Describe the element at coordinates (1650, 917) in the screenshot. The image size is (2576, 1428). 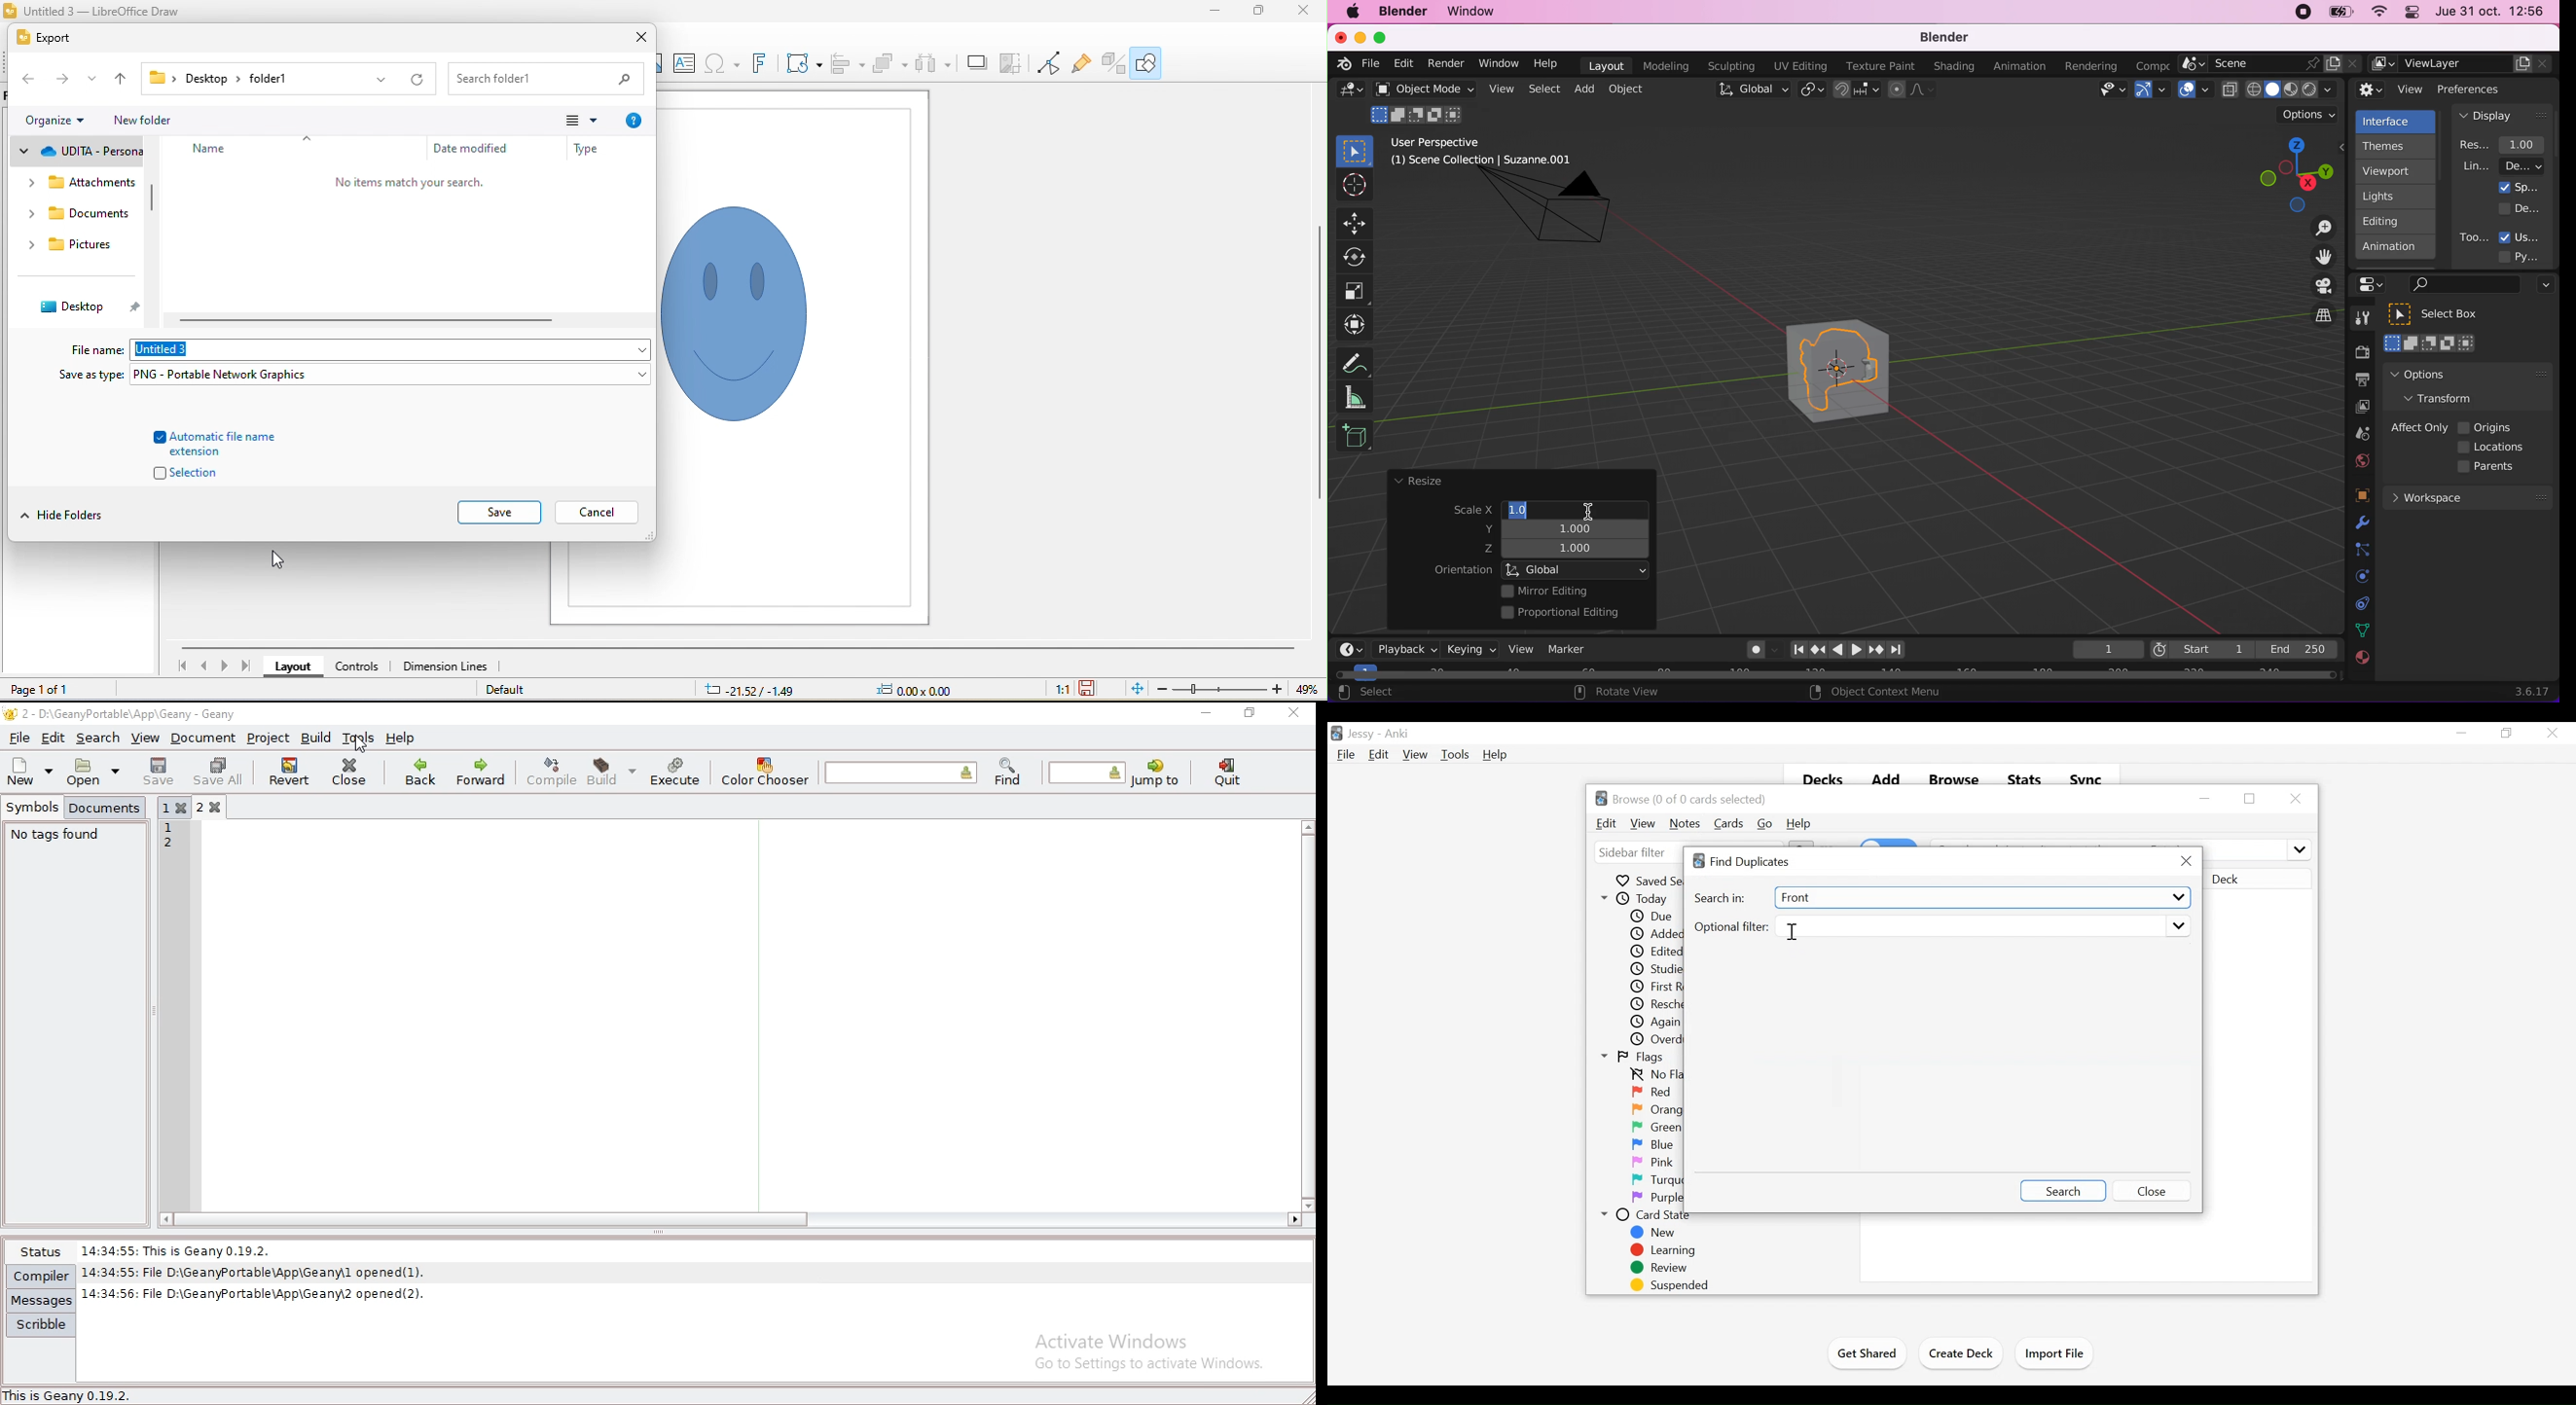
I see `Due` at that location.